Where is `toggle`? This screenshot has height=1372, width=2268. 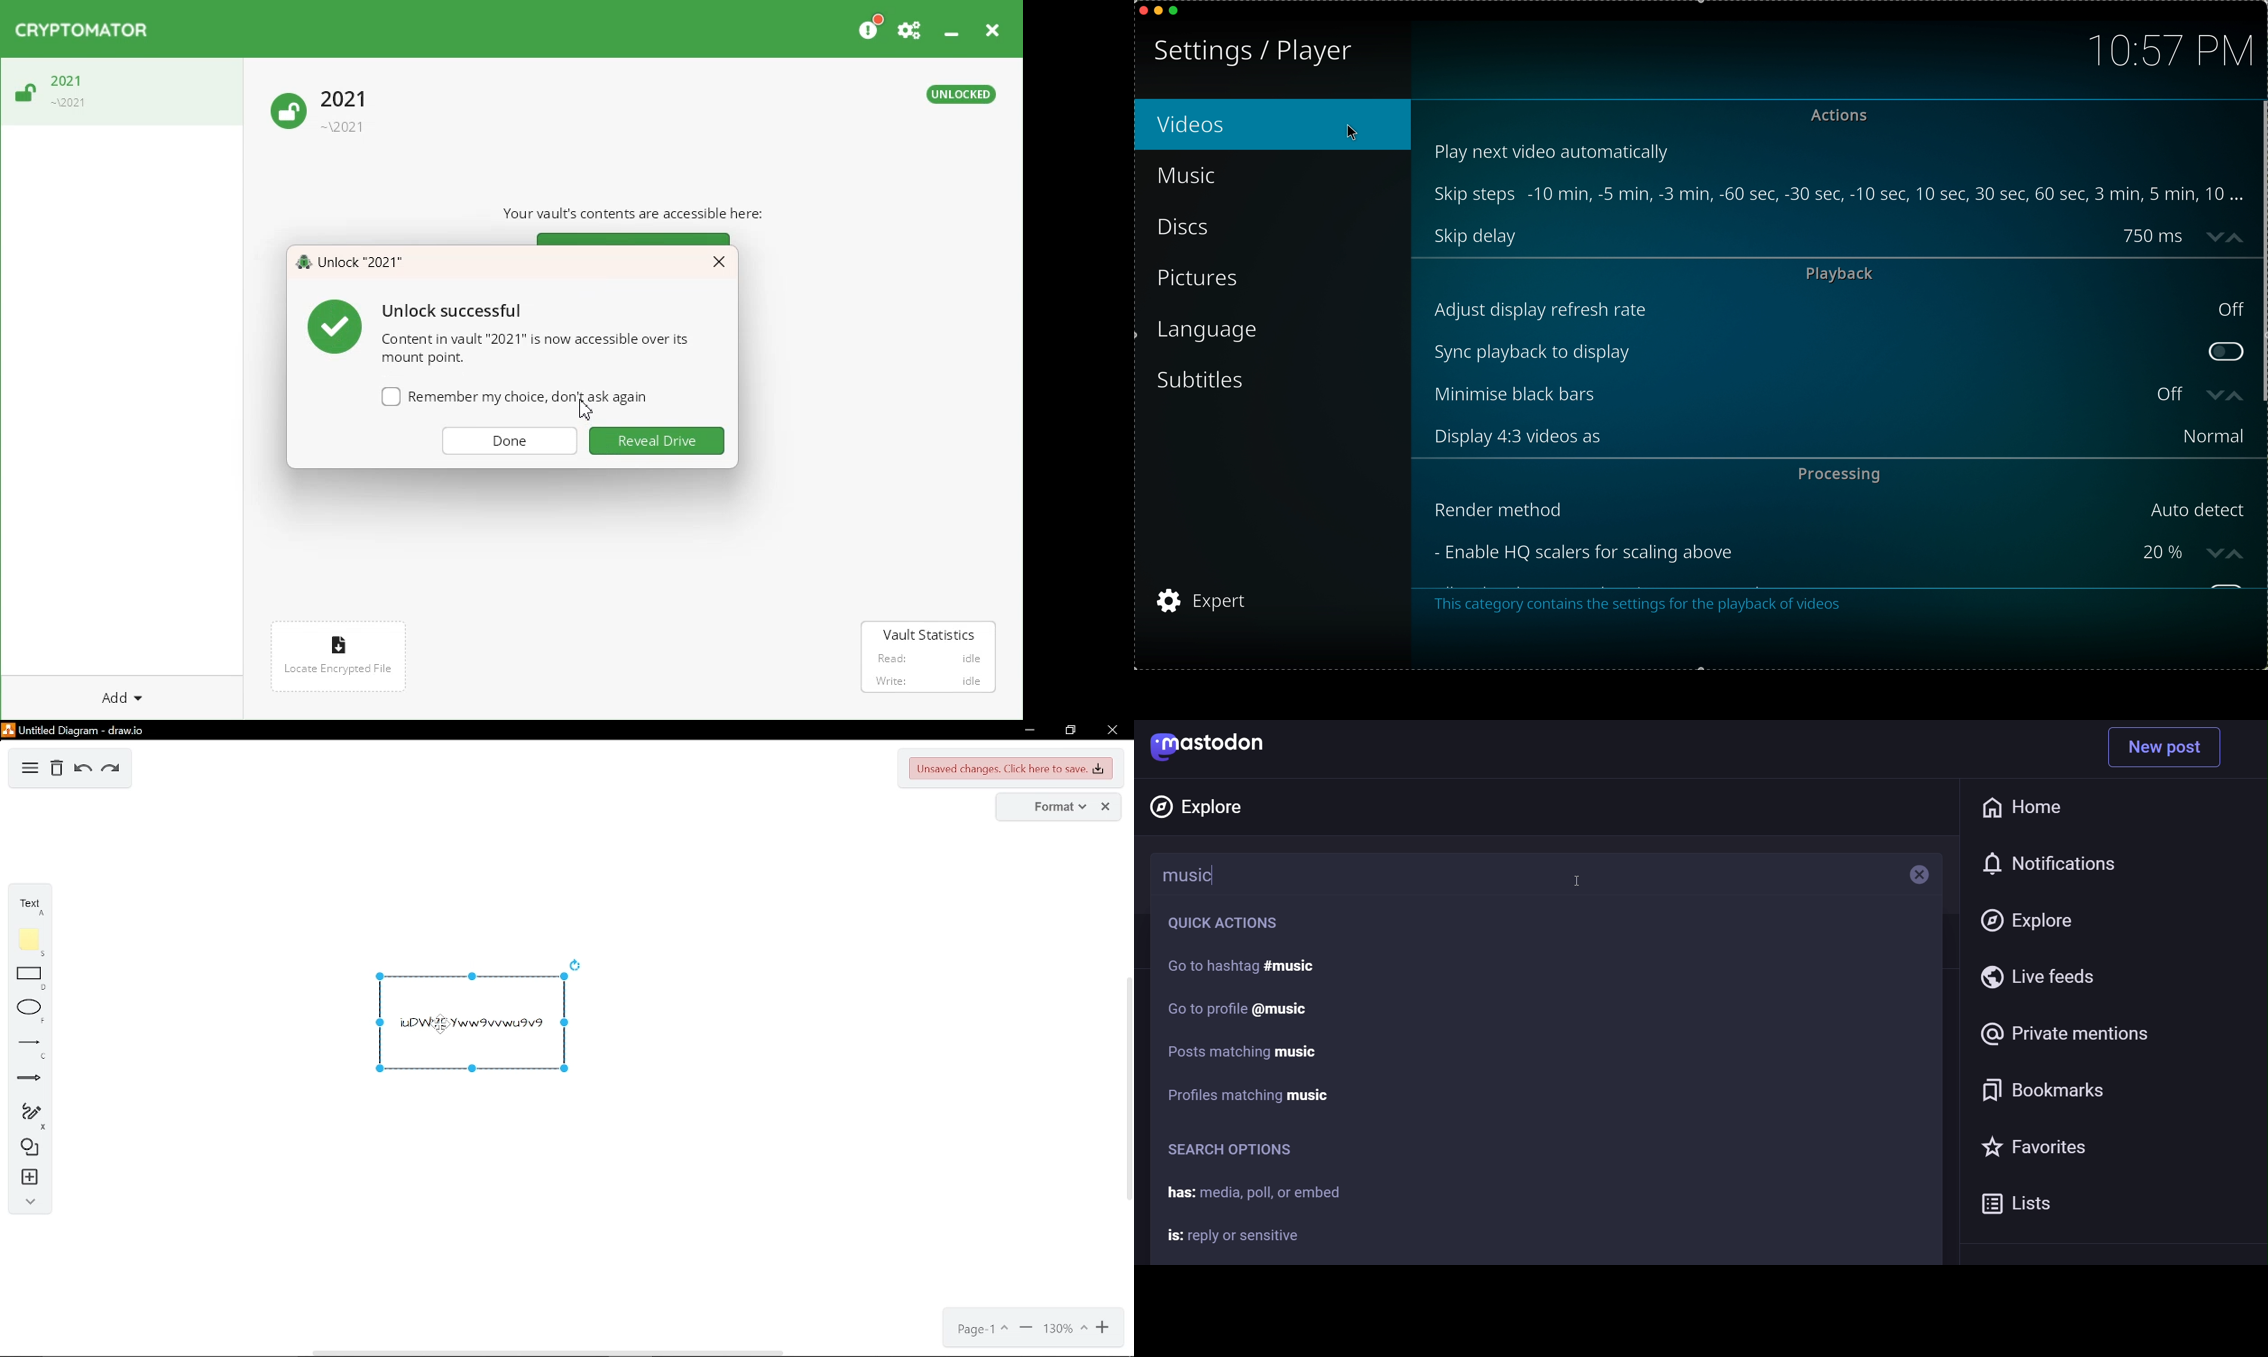
toggle is located at coordinates (2226, 351).